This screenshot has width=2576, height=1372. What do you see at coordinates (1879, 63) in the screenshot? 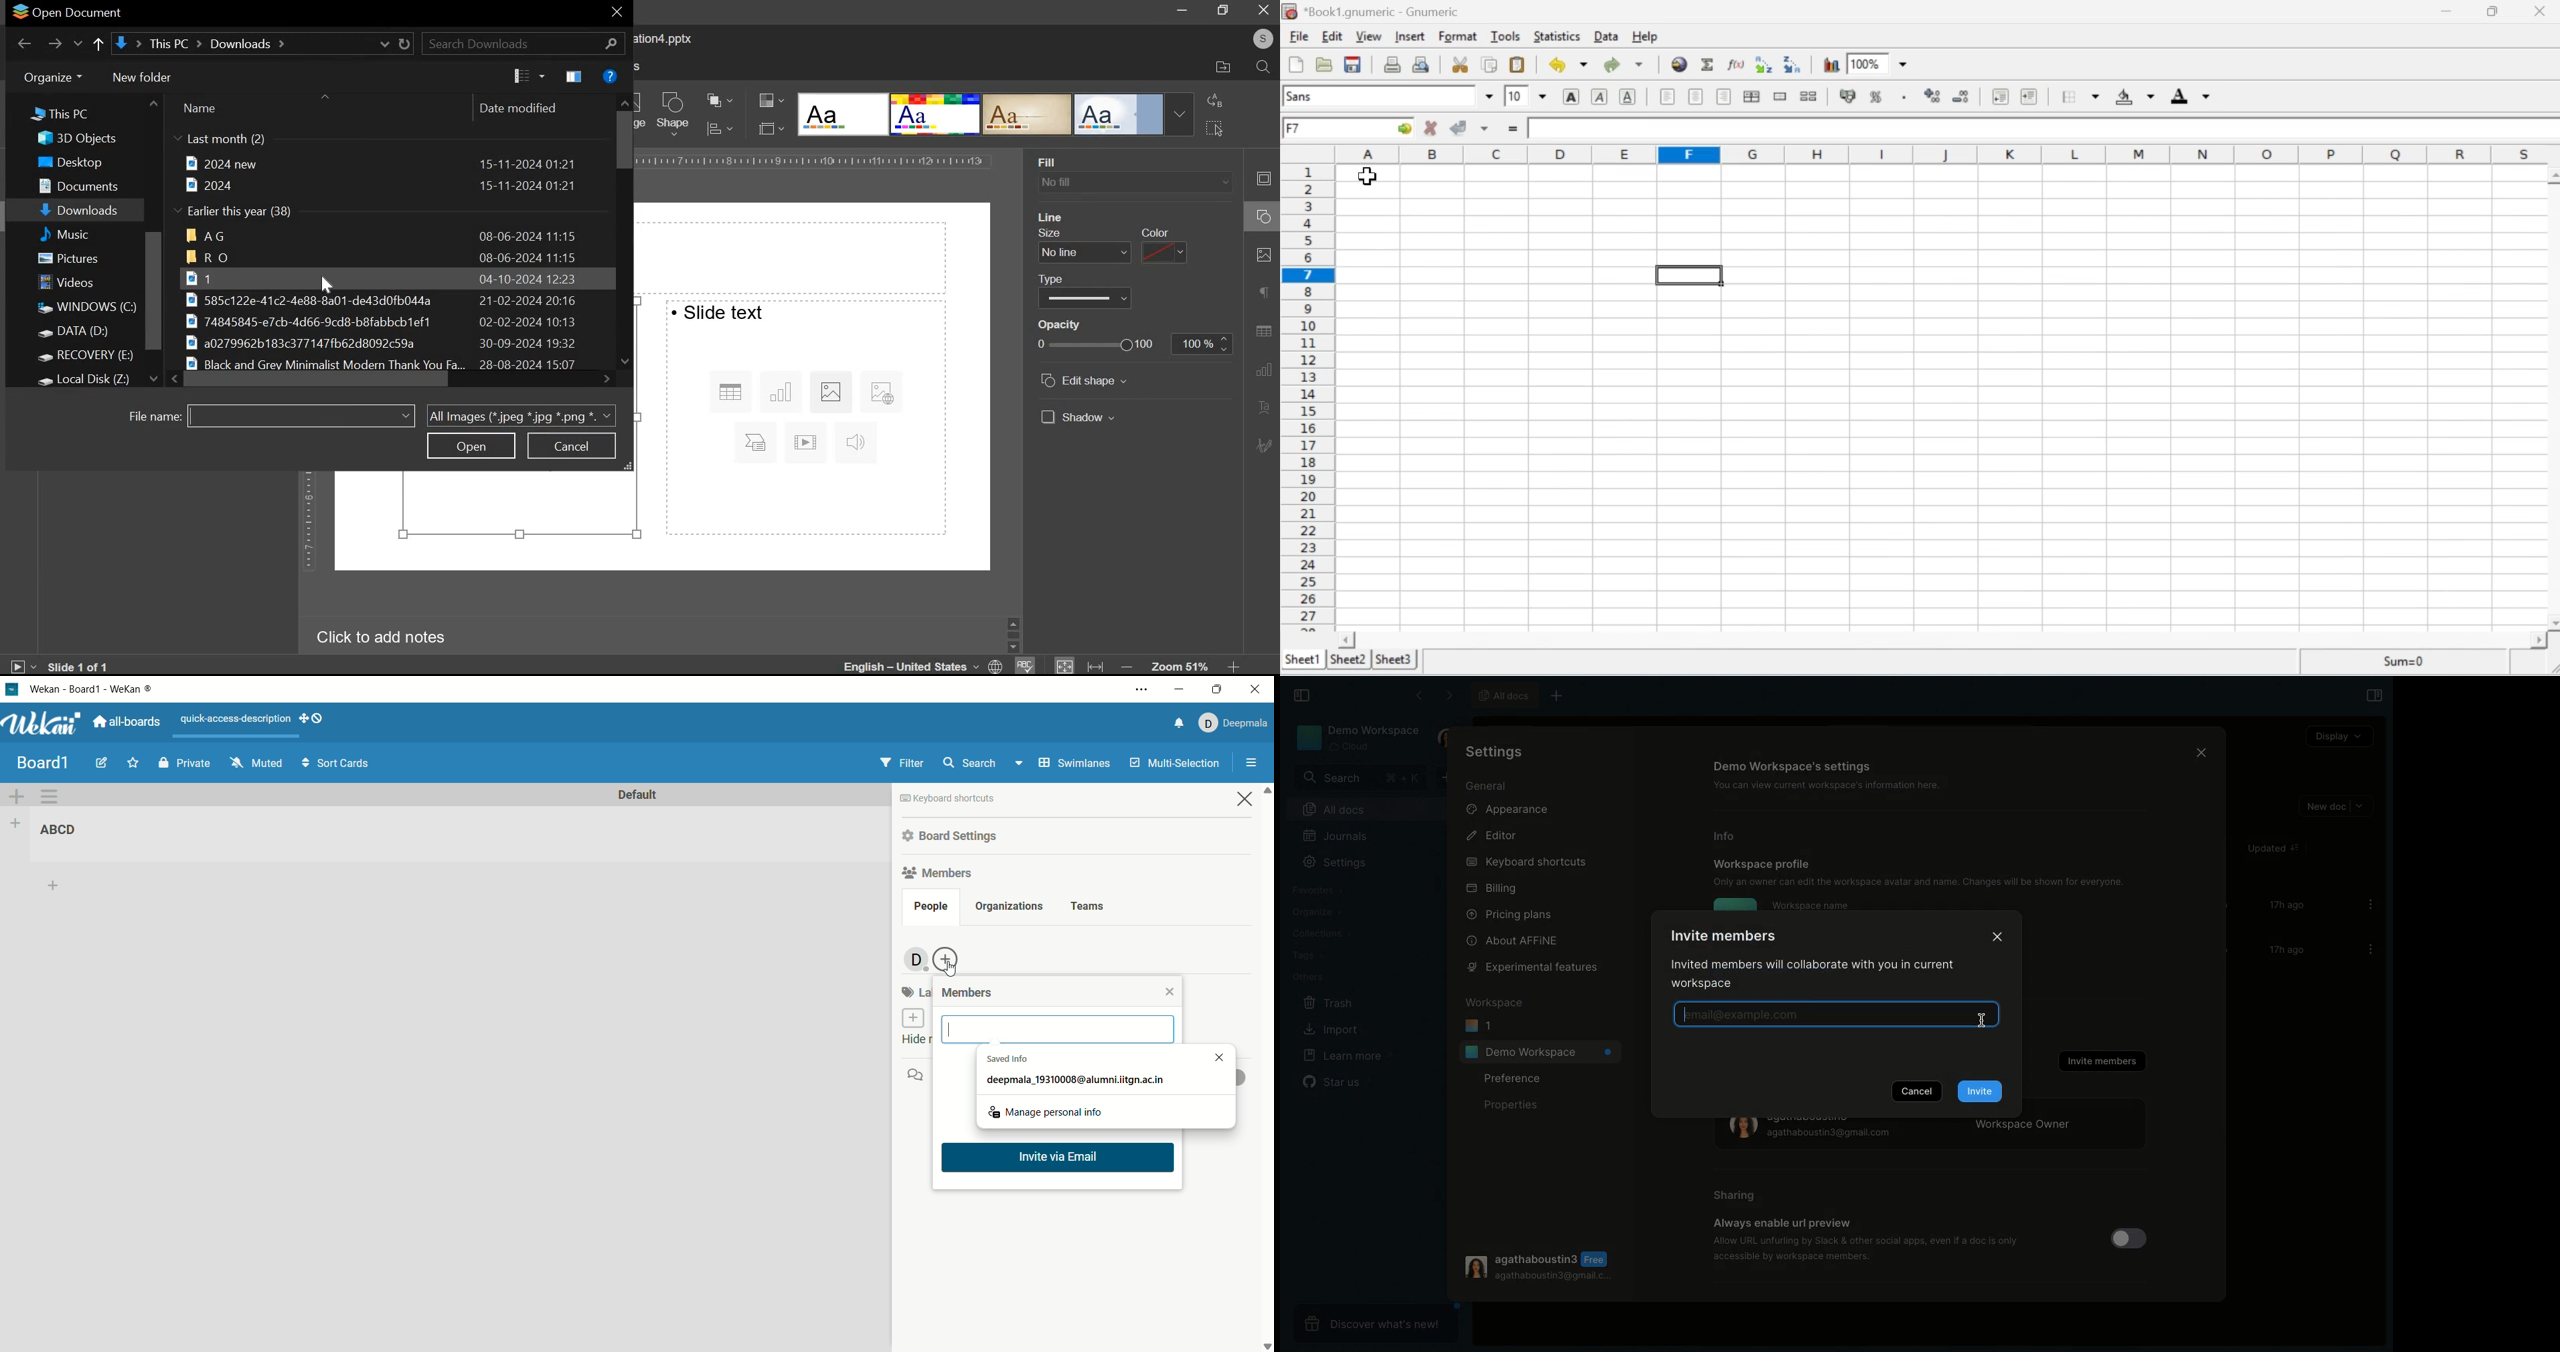
I see `Zoom` at bounding box center [1879, 63].